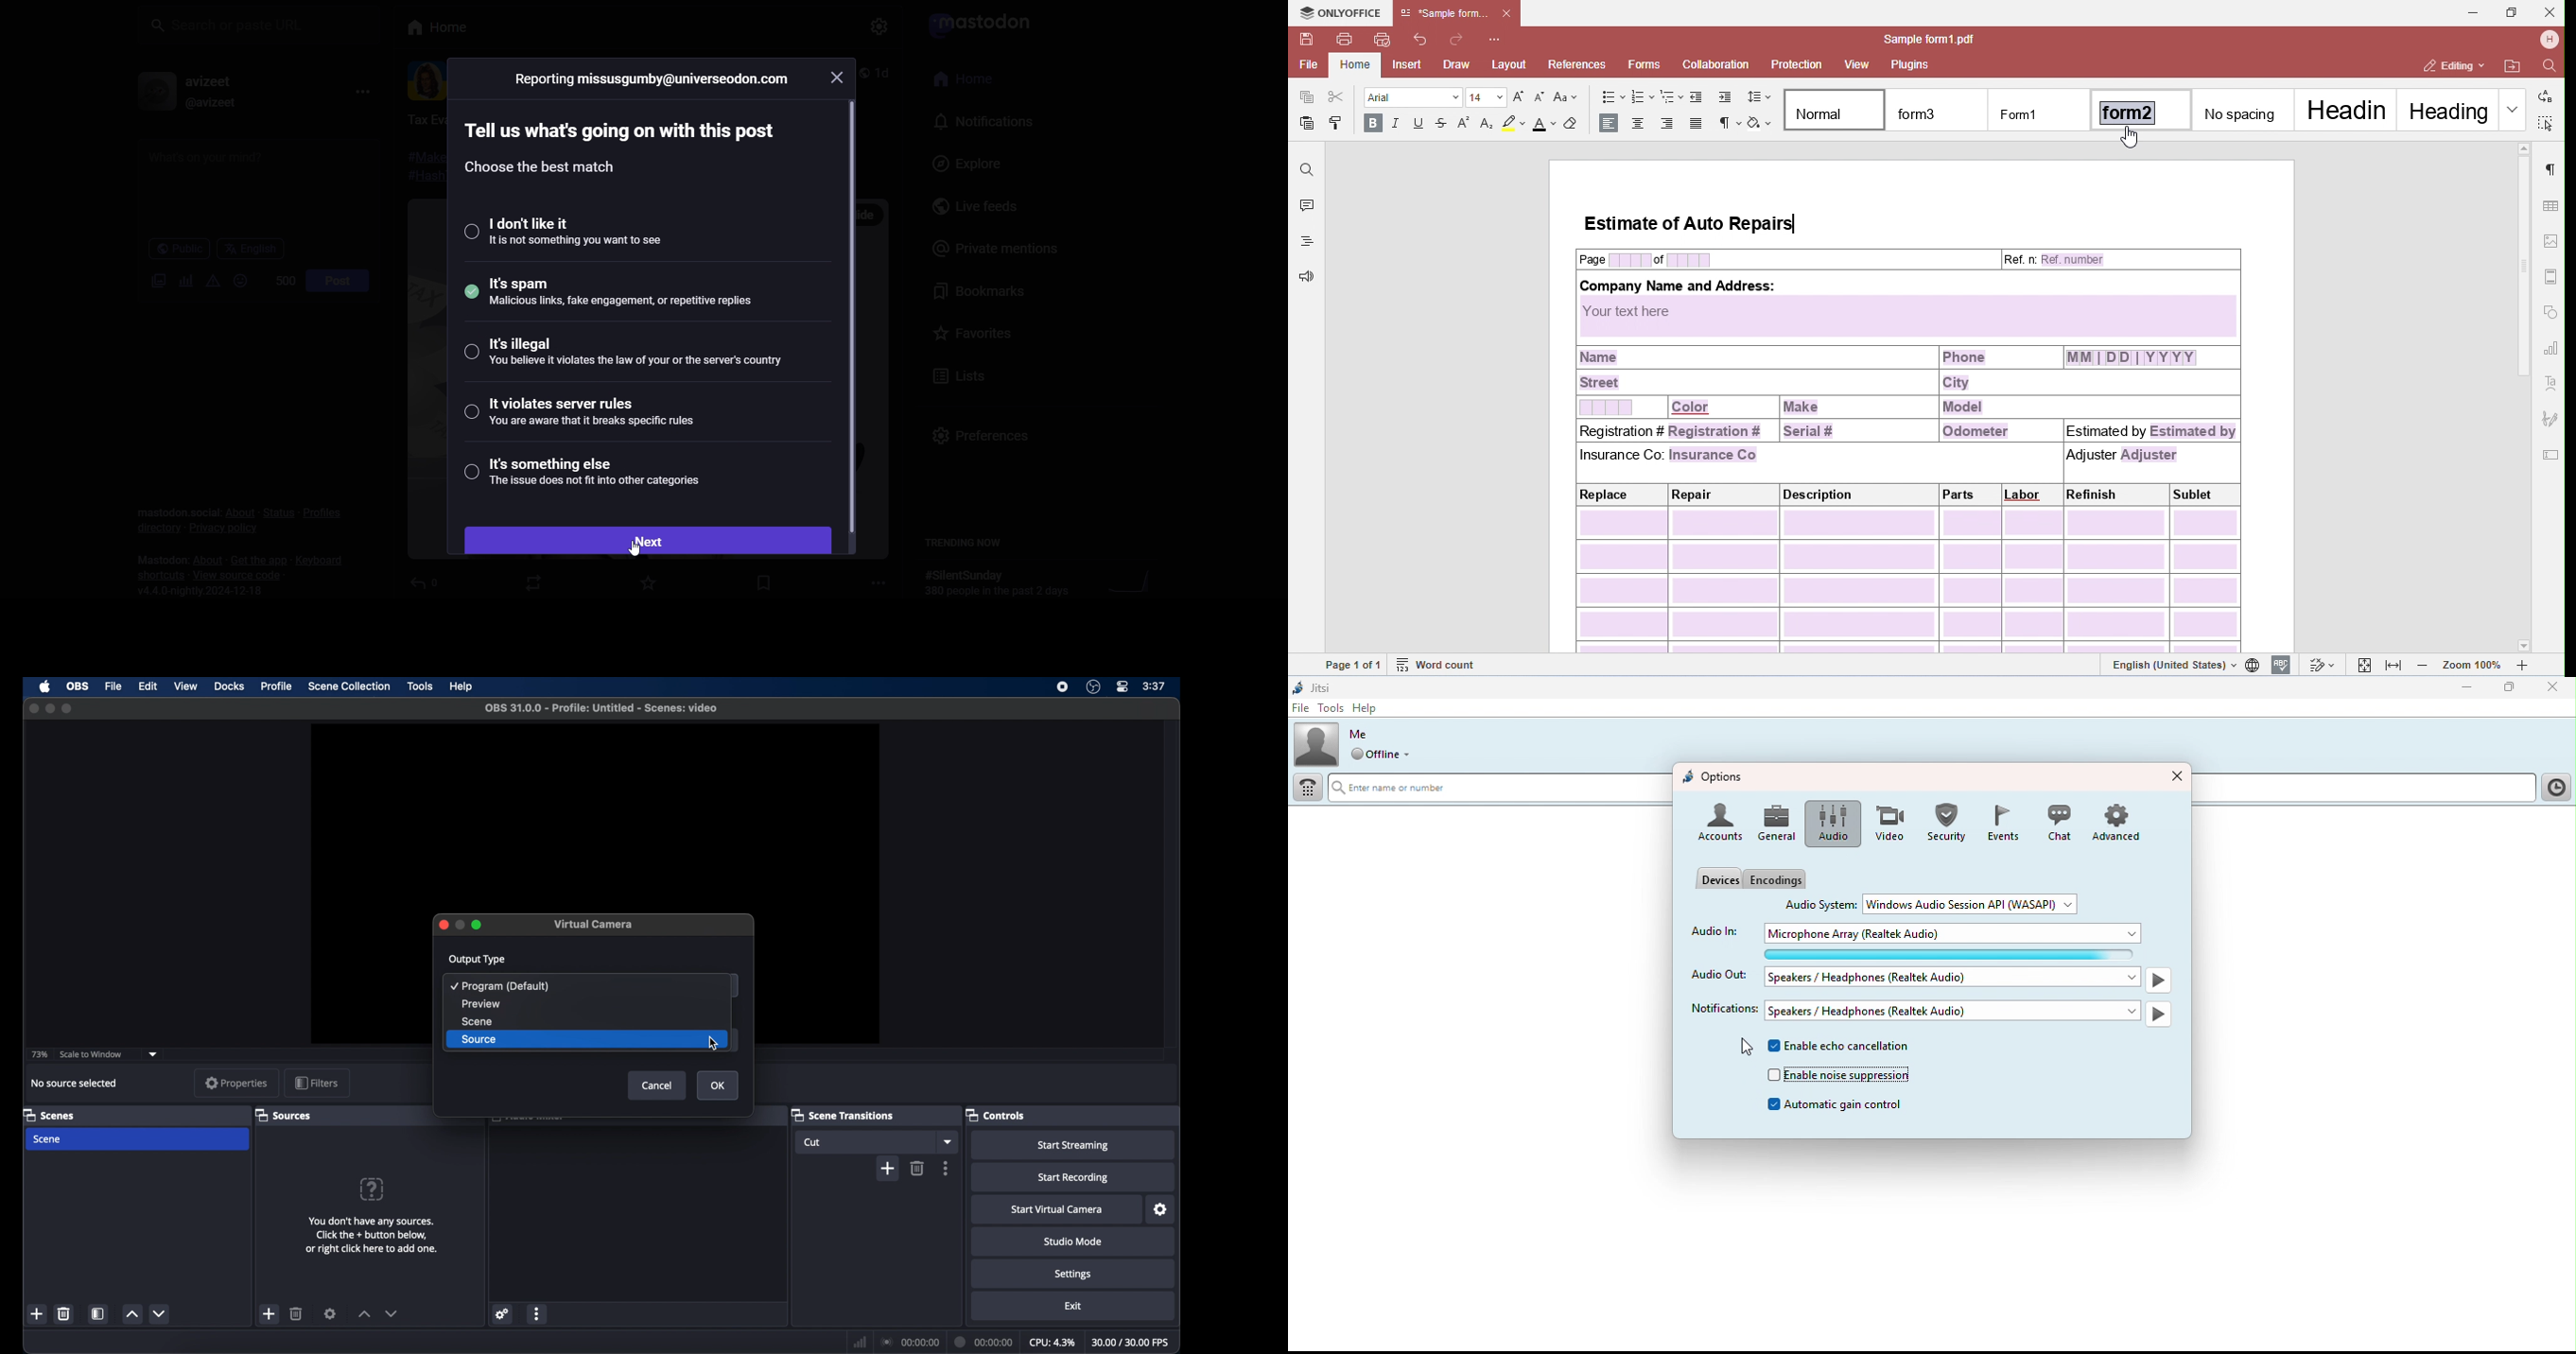  What do you see at coordinates (460, 925) in the screenshot?
I see `inactive minimize icon` at bounding box center [460, 925].